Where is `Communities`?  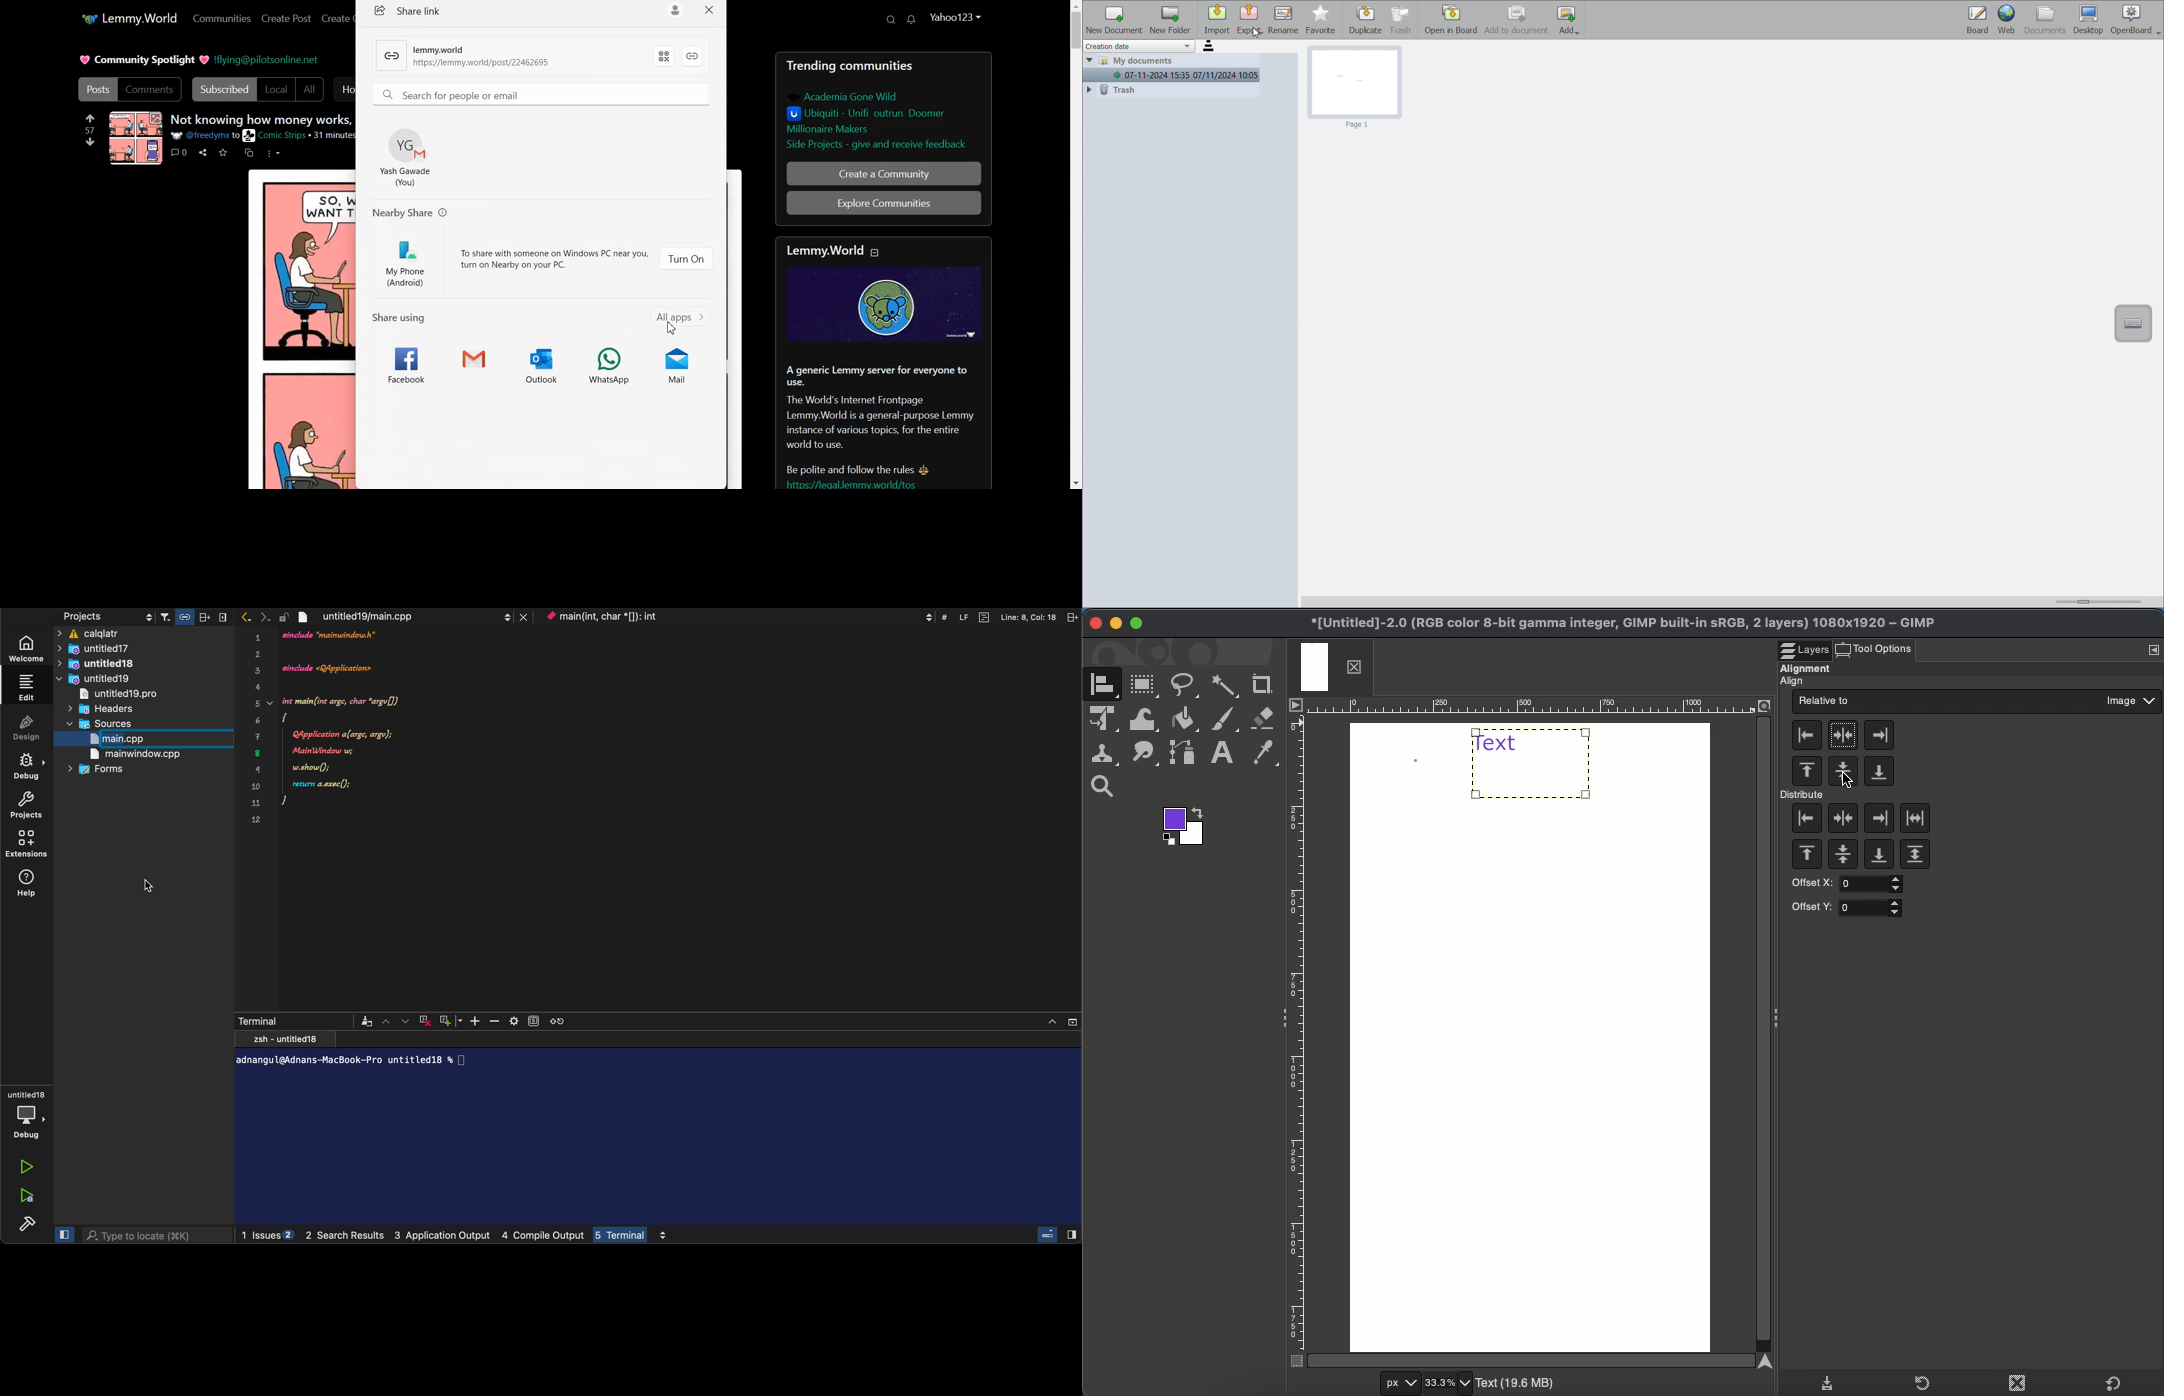 Communities is located at coordinates (221, 18).